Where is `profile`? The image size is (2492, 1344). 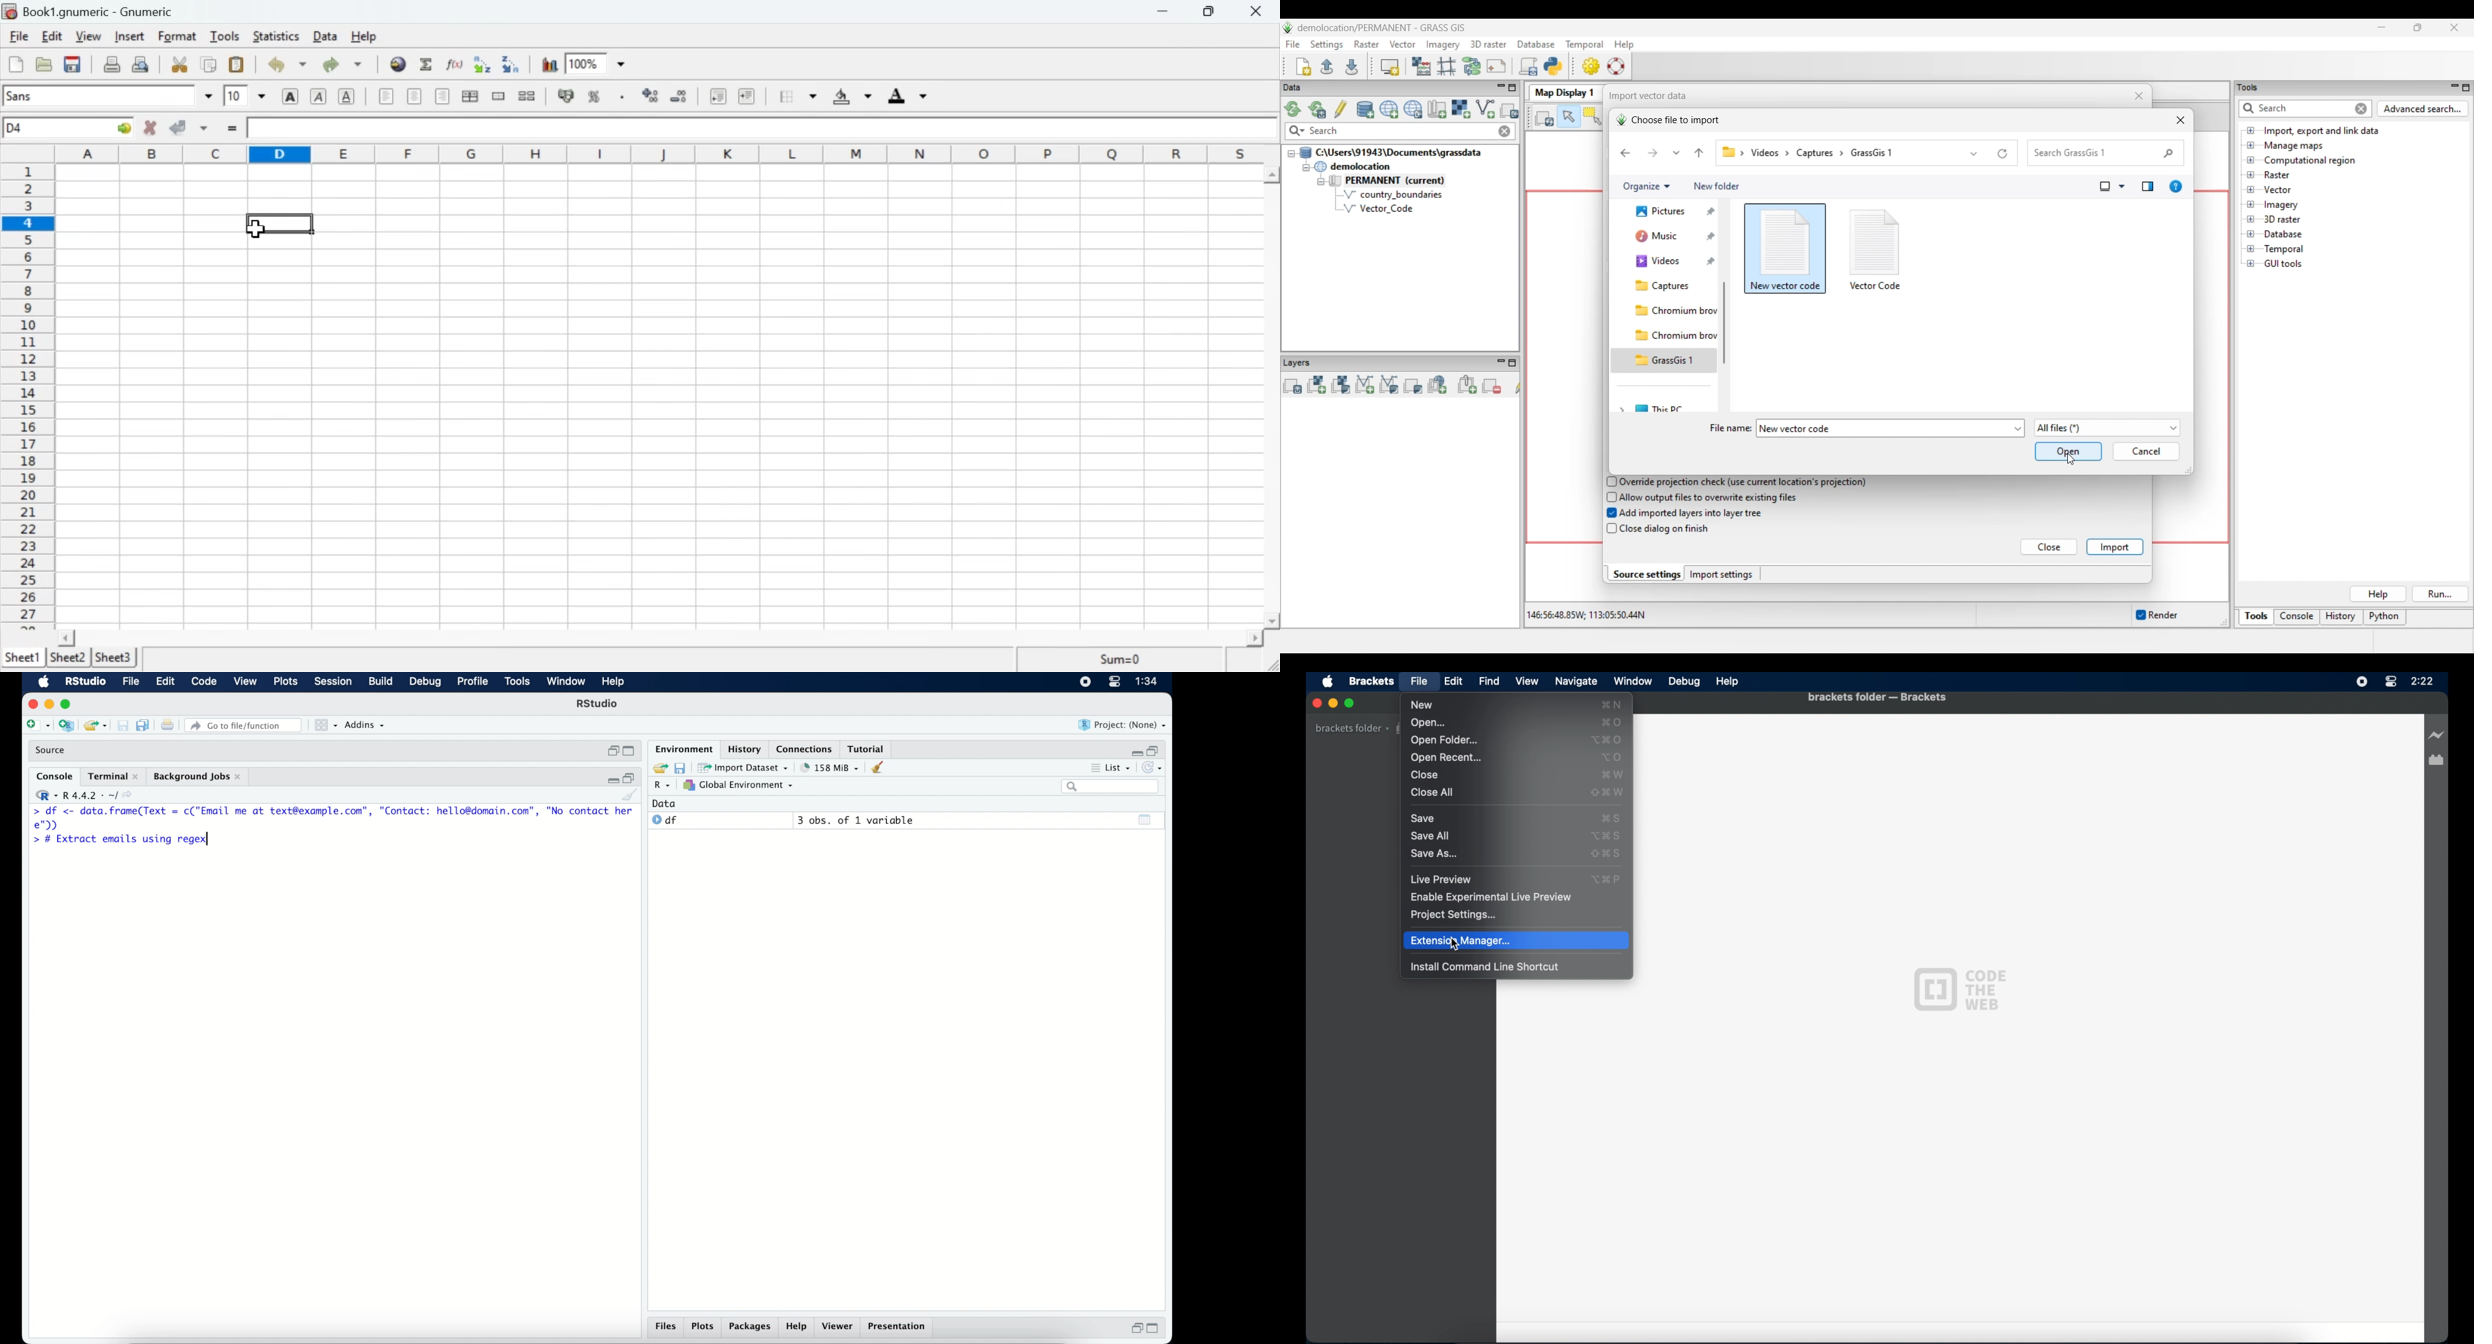
profile is located at coordinates (473, 682).